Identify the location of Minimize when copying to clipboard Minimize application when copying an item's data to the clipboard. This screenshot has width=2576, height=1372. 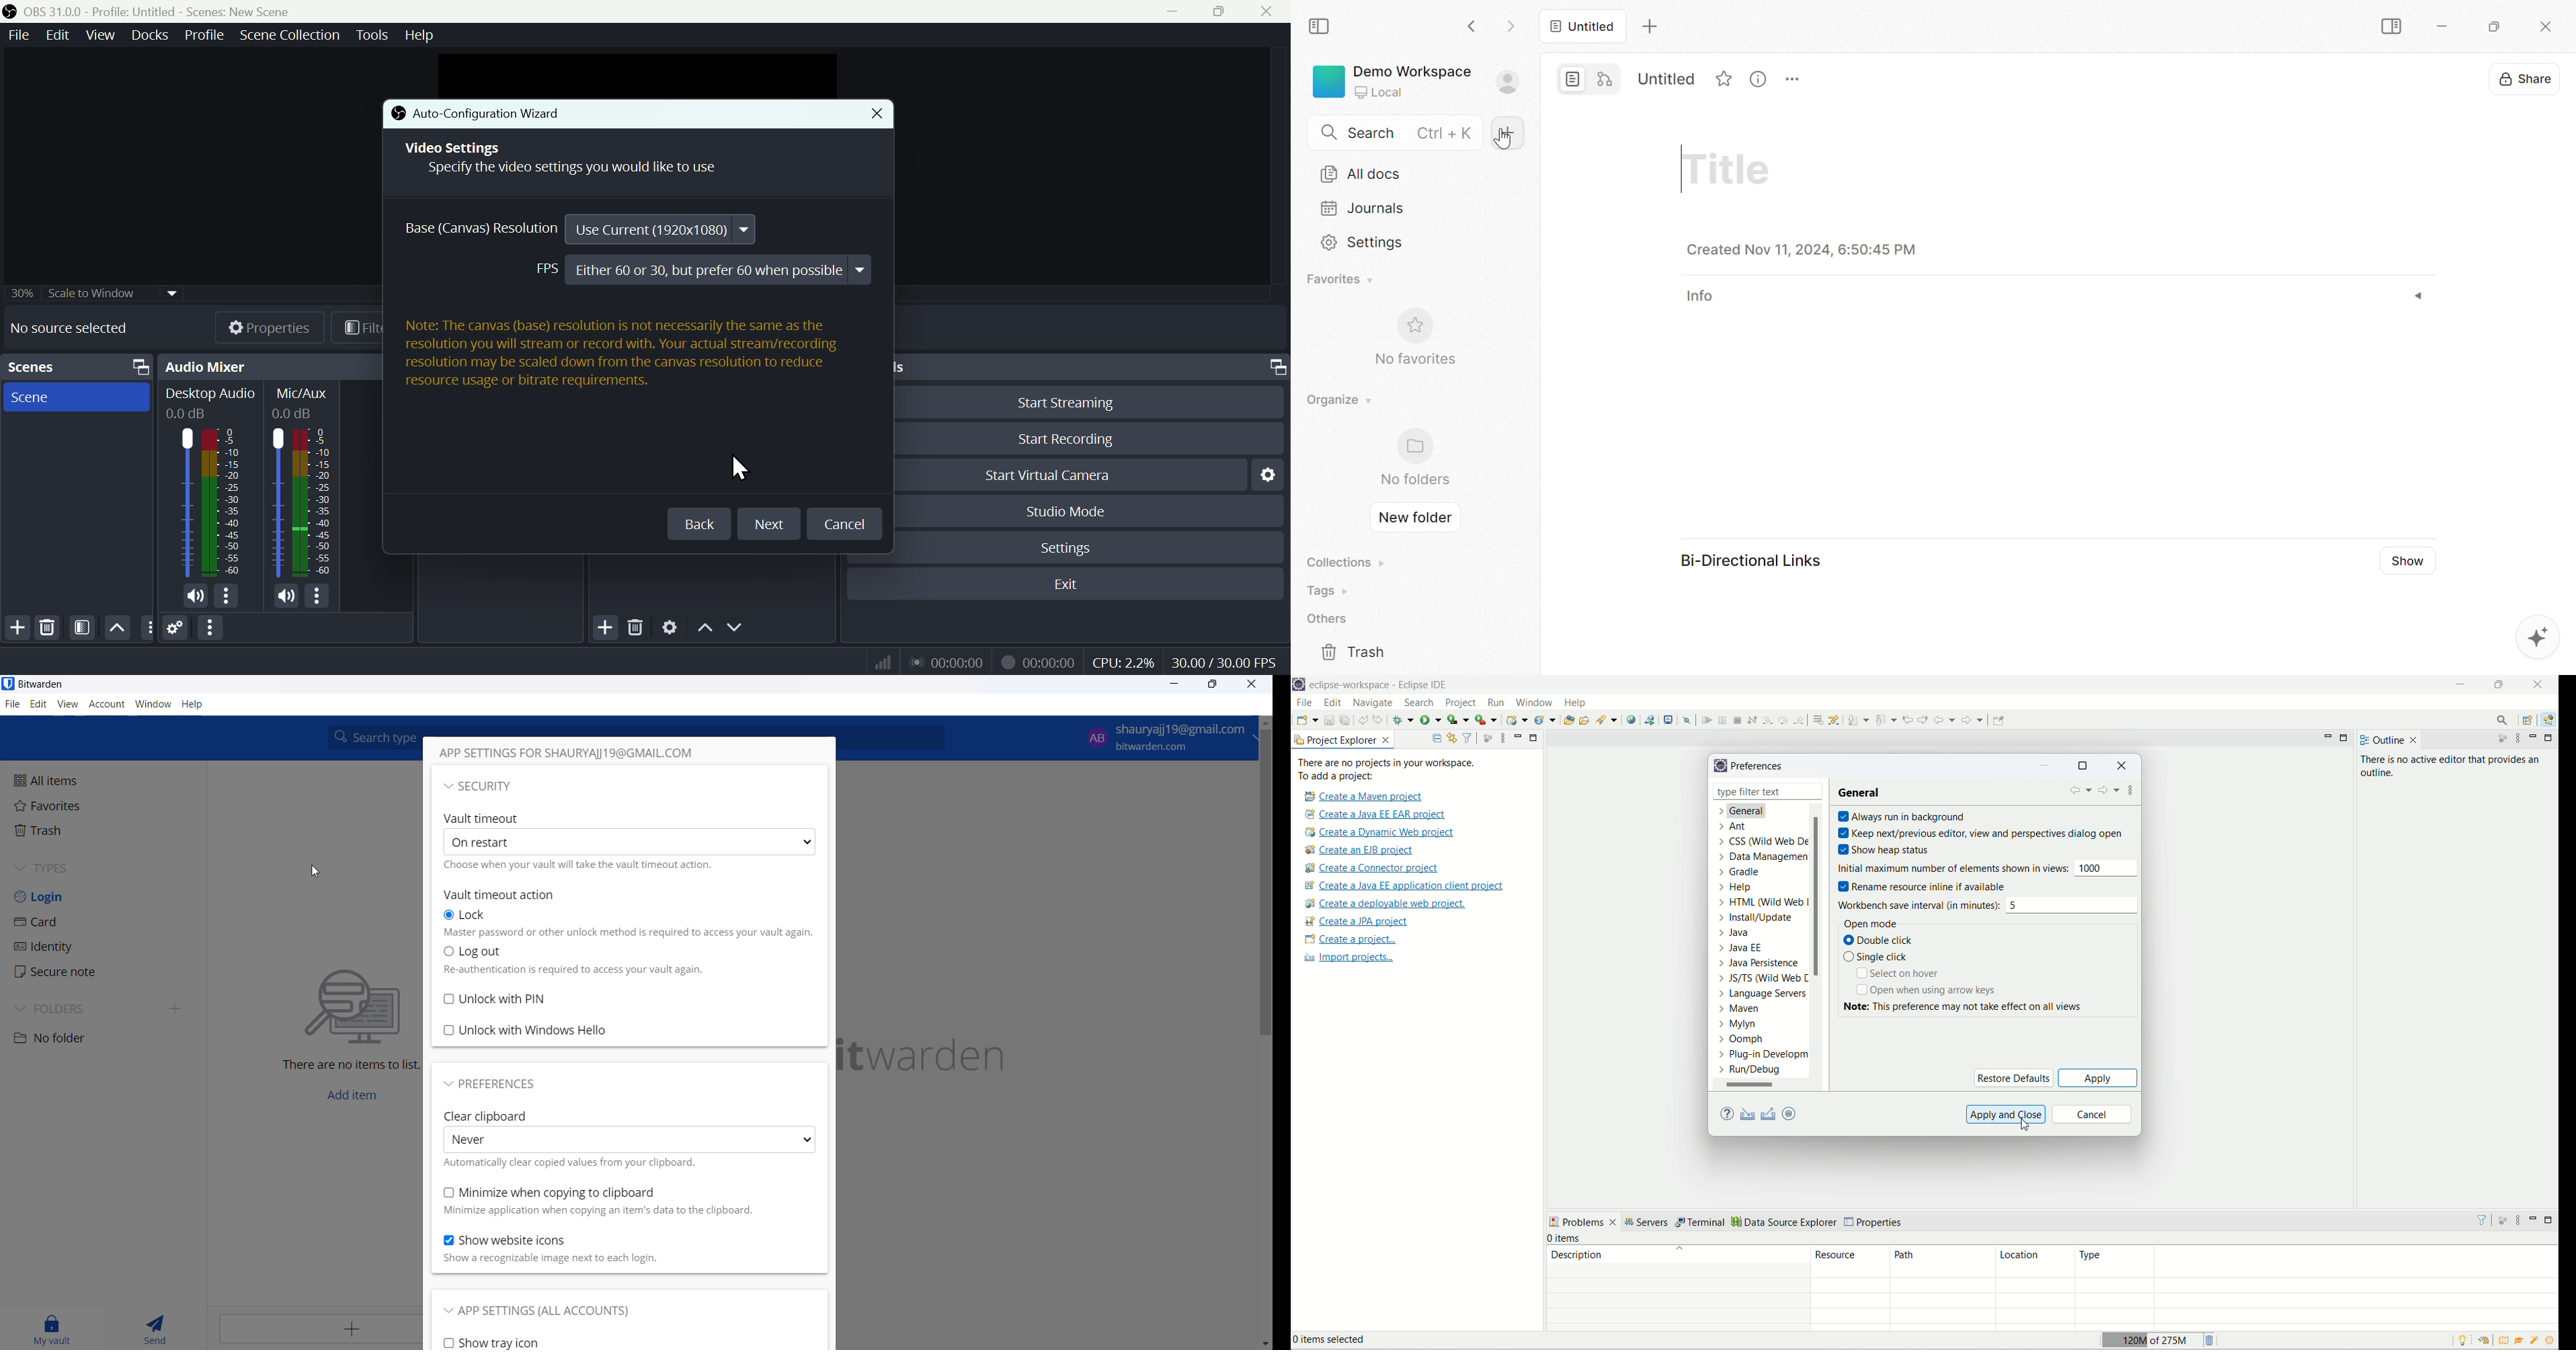
(595, 1202).